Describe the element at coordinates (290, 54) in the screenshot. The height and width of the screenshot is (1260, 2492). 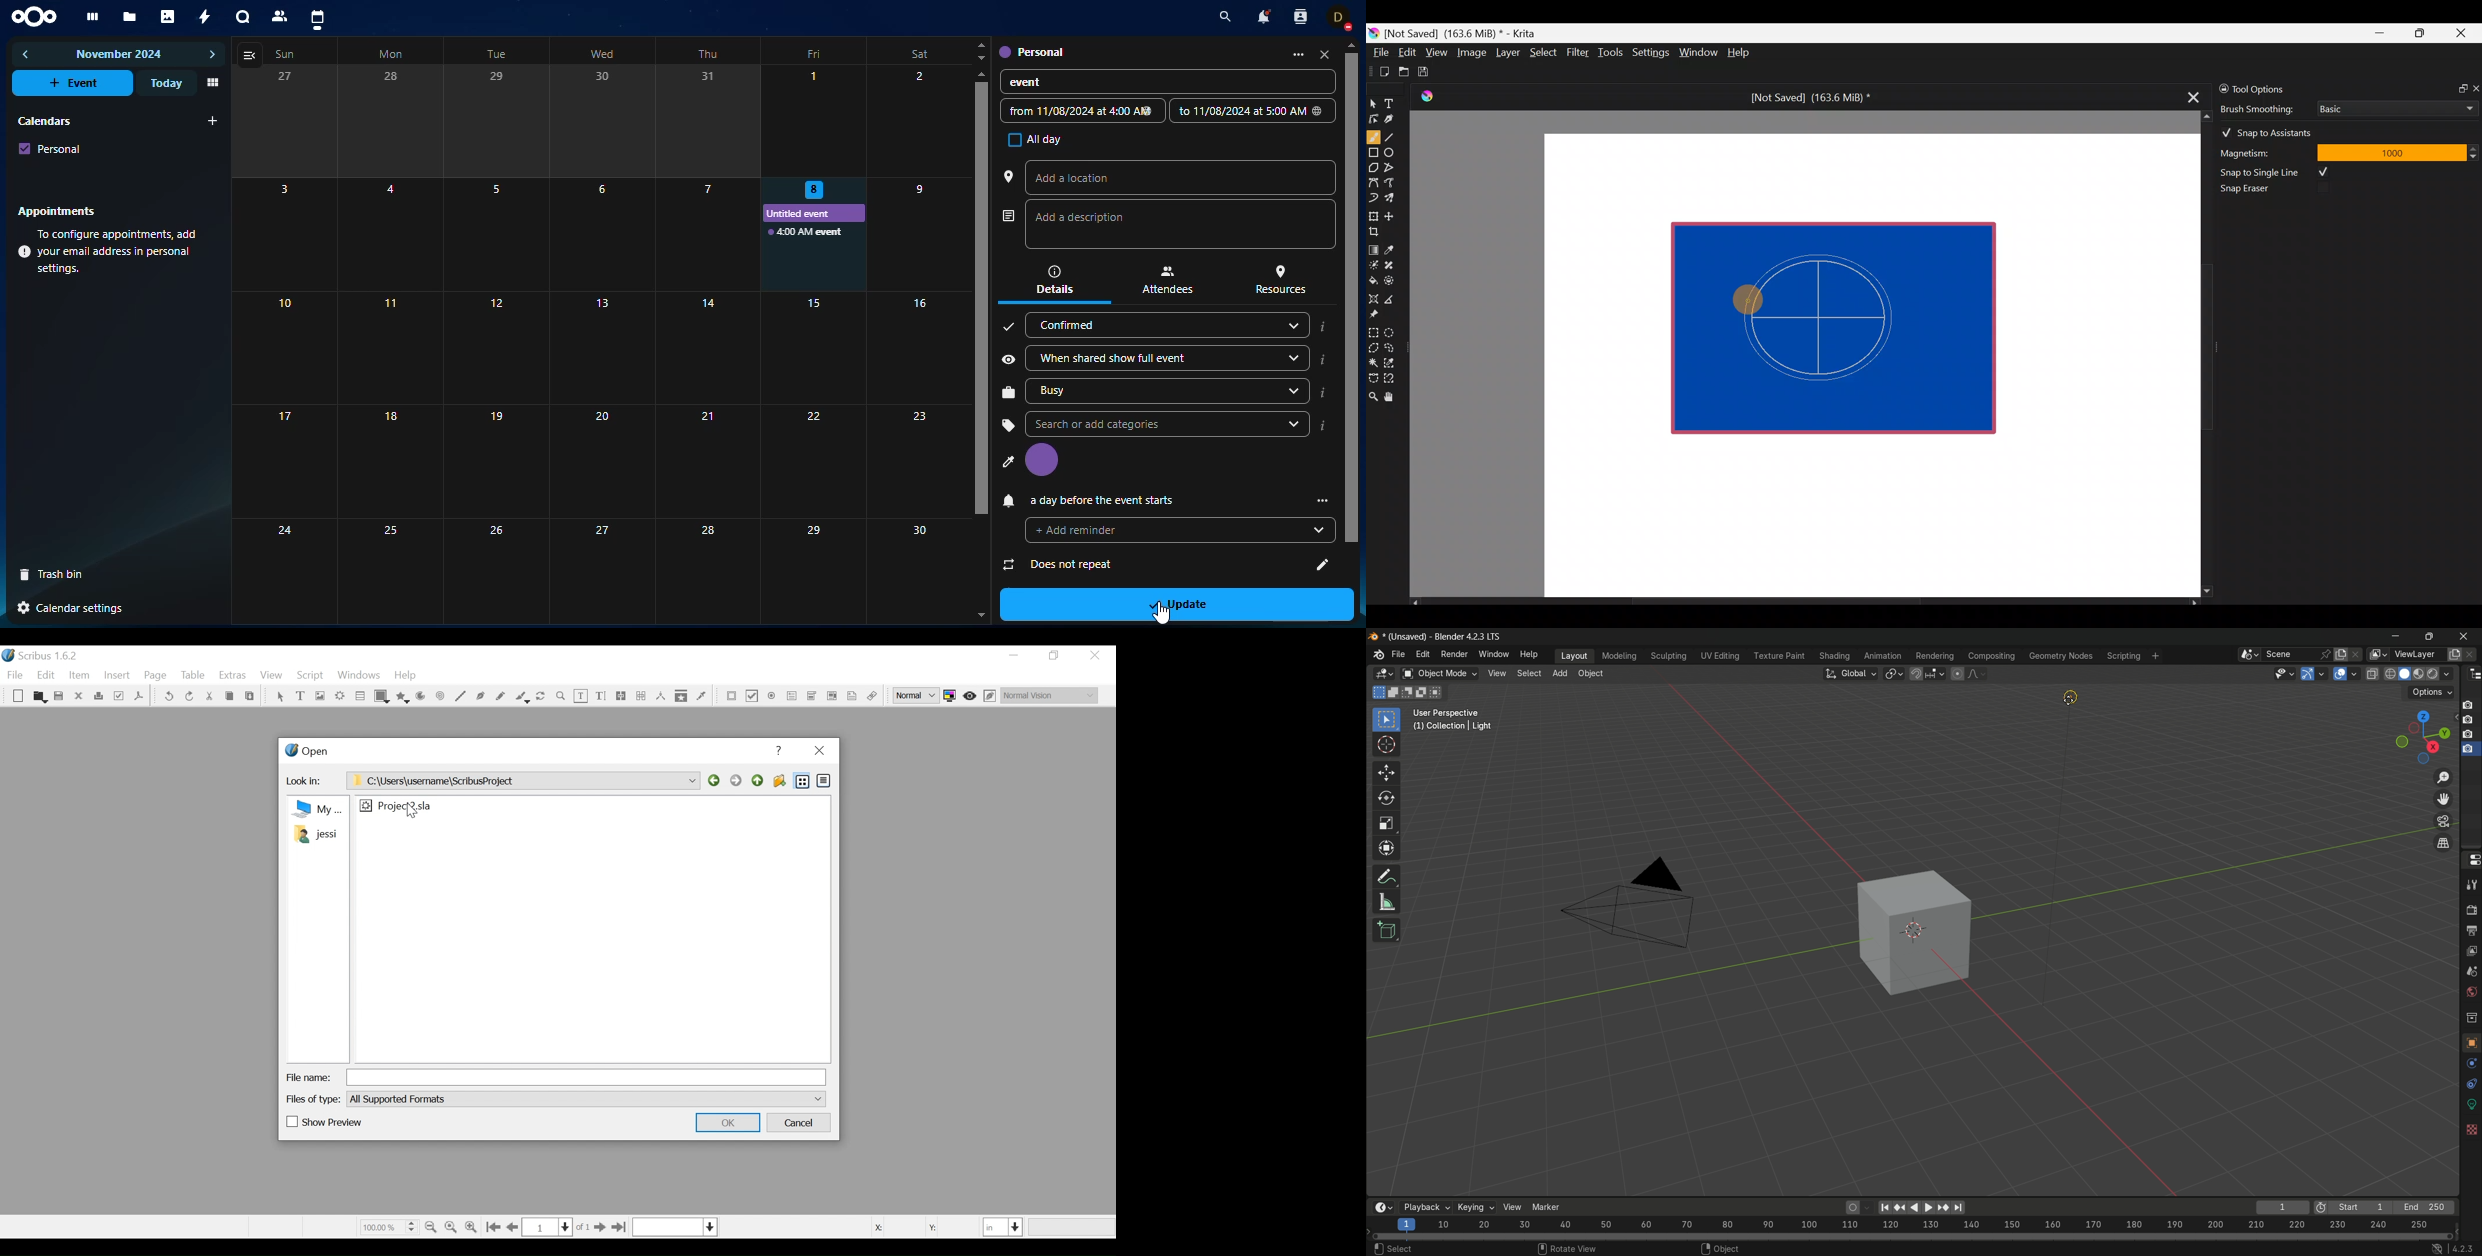
I see `sun` at that location.